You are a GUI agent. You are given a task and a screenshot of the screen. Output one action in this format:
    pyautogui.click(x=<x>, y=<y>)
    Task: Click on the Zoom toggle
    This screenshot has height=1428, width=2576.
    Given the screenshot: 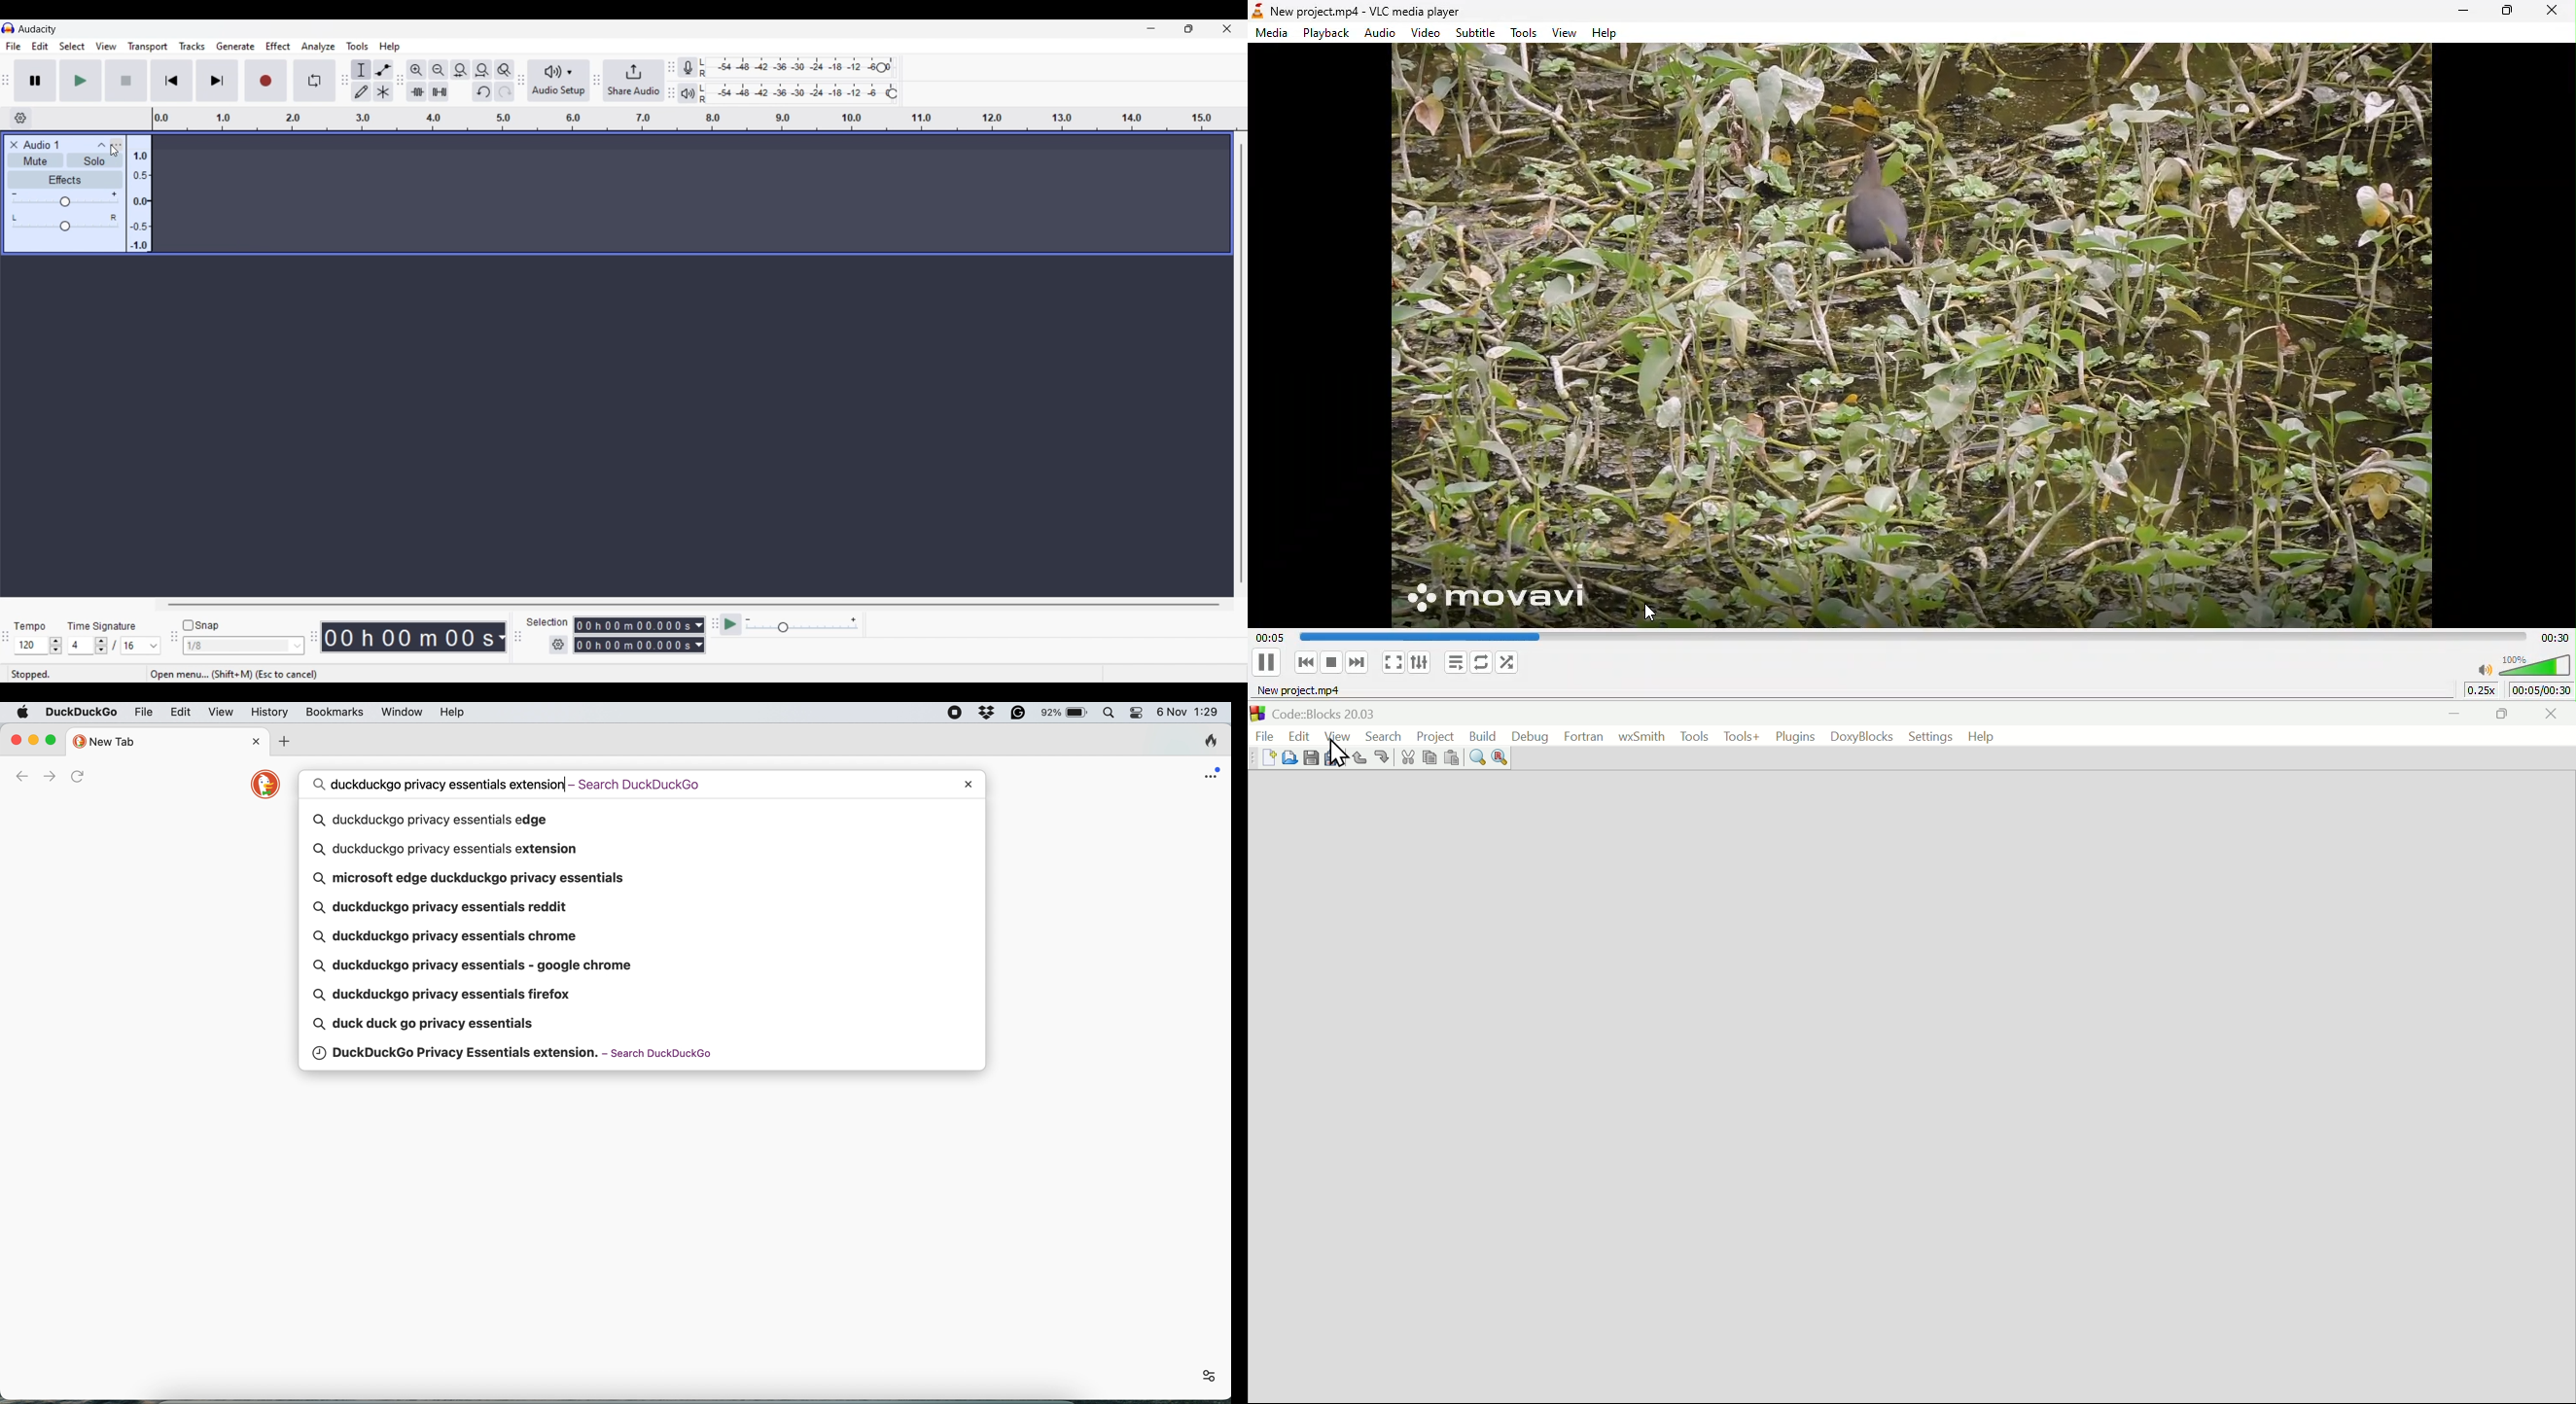 What is the action you would take?
    pyautogui.click(x=504, y=70)
    